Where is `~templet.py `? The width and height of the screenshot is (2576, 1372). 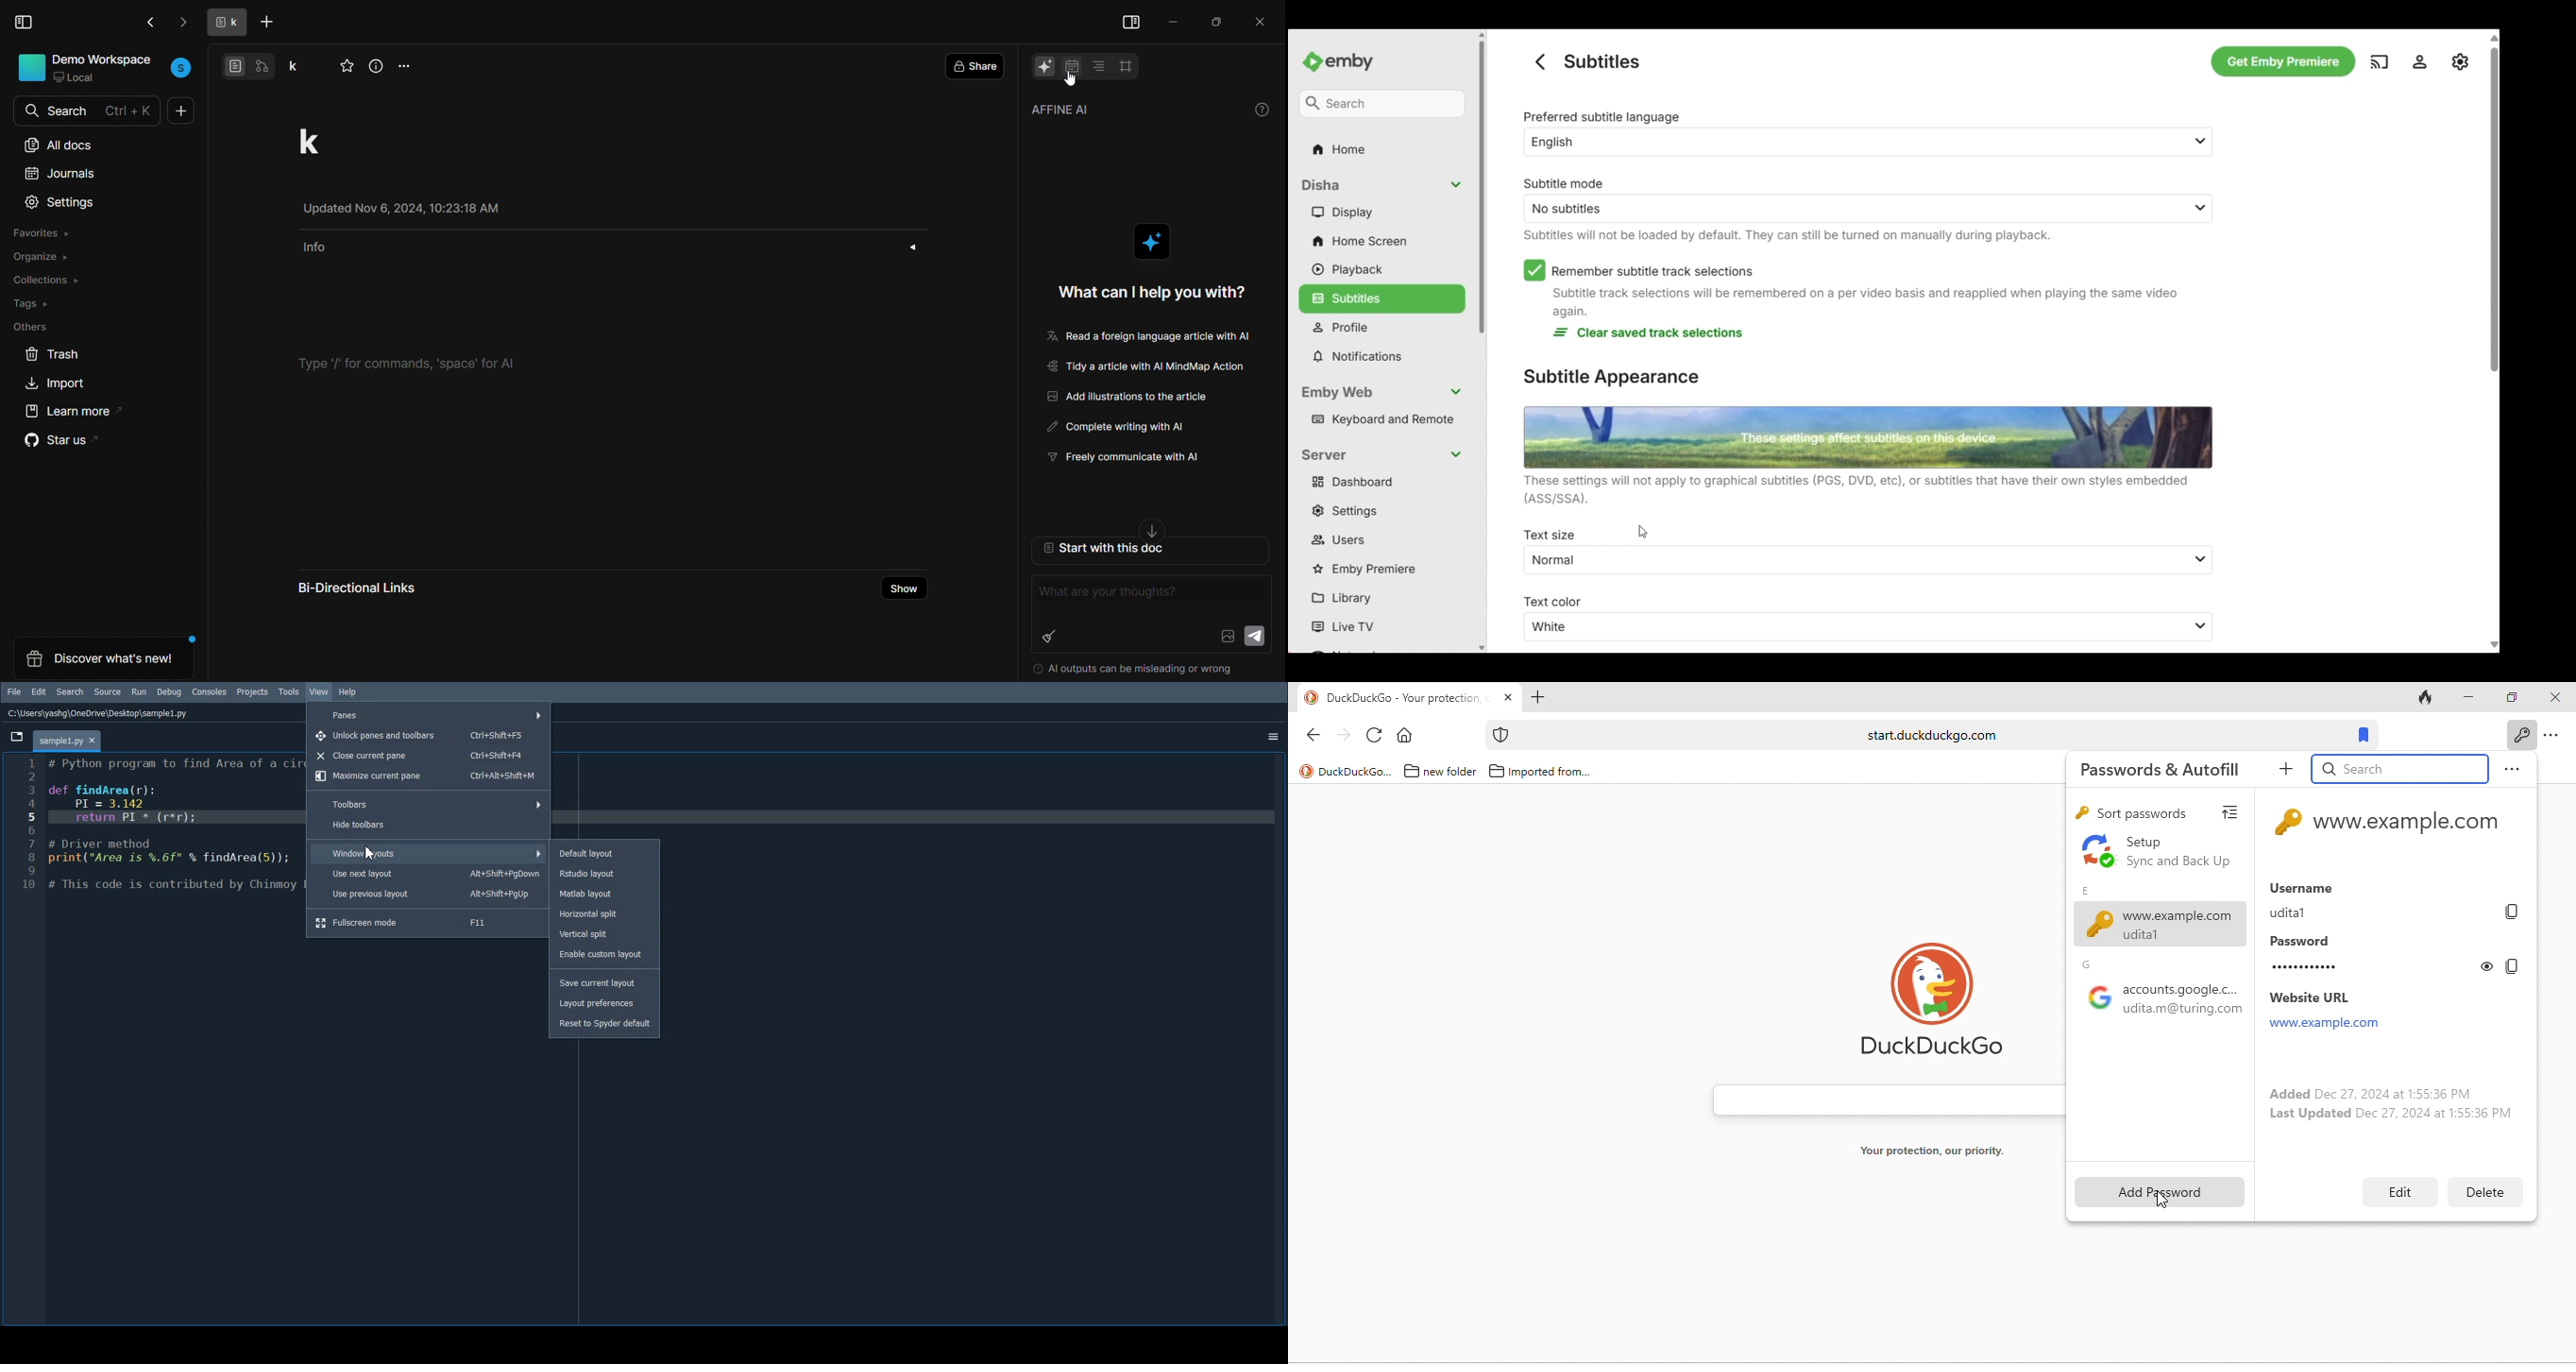
~templet.py  is located at coordinates (61, 740).